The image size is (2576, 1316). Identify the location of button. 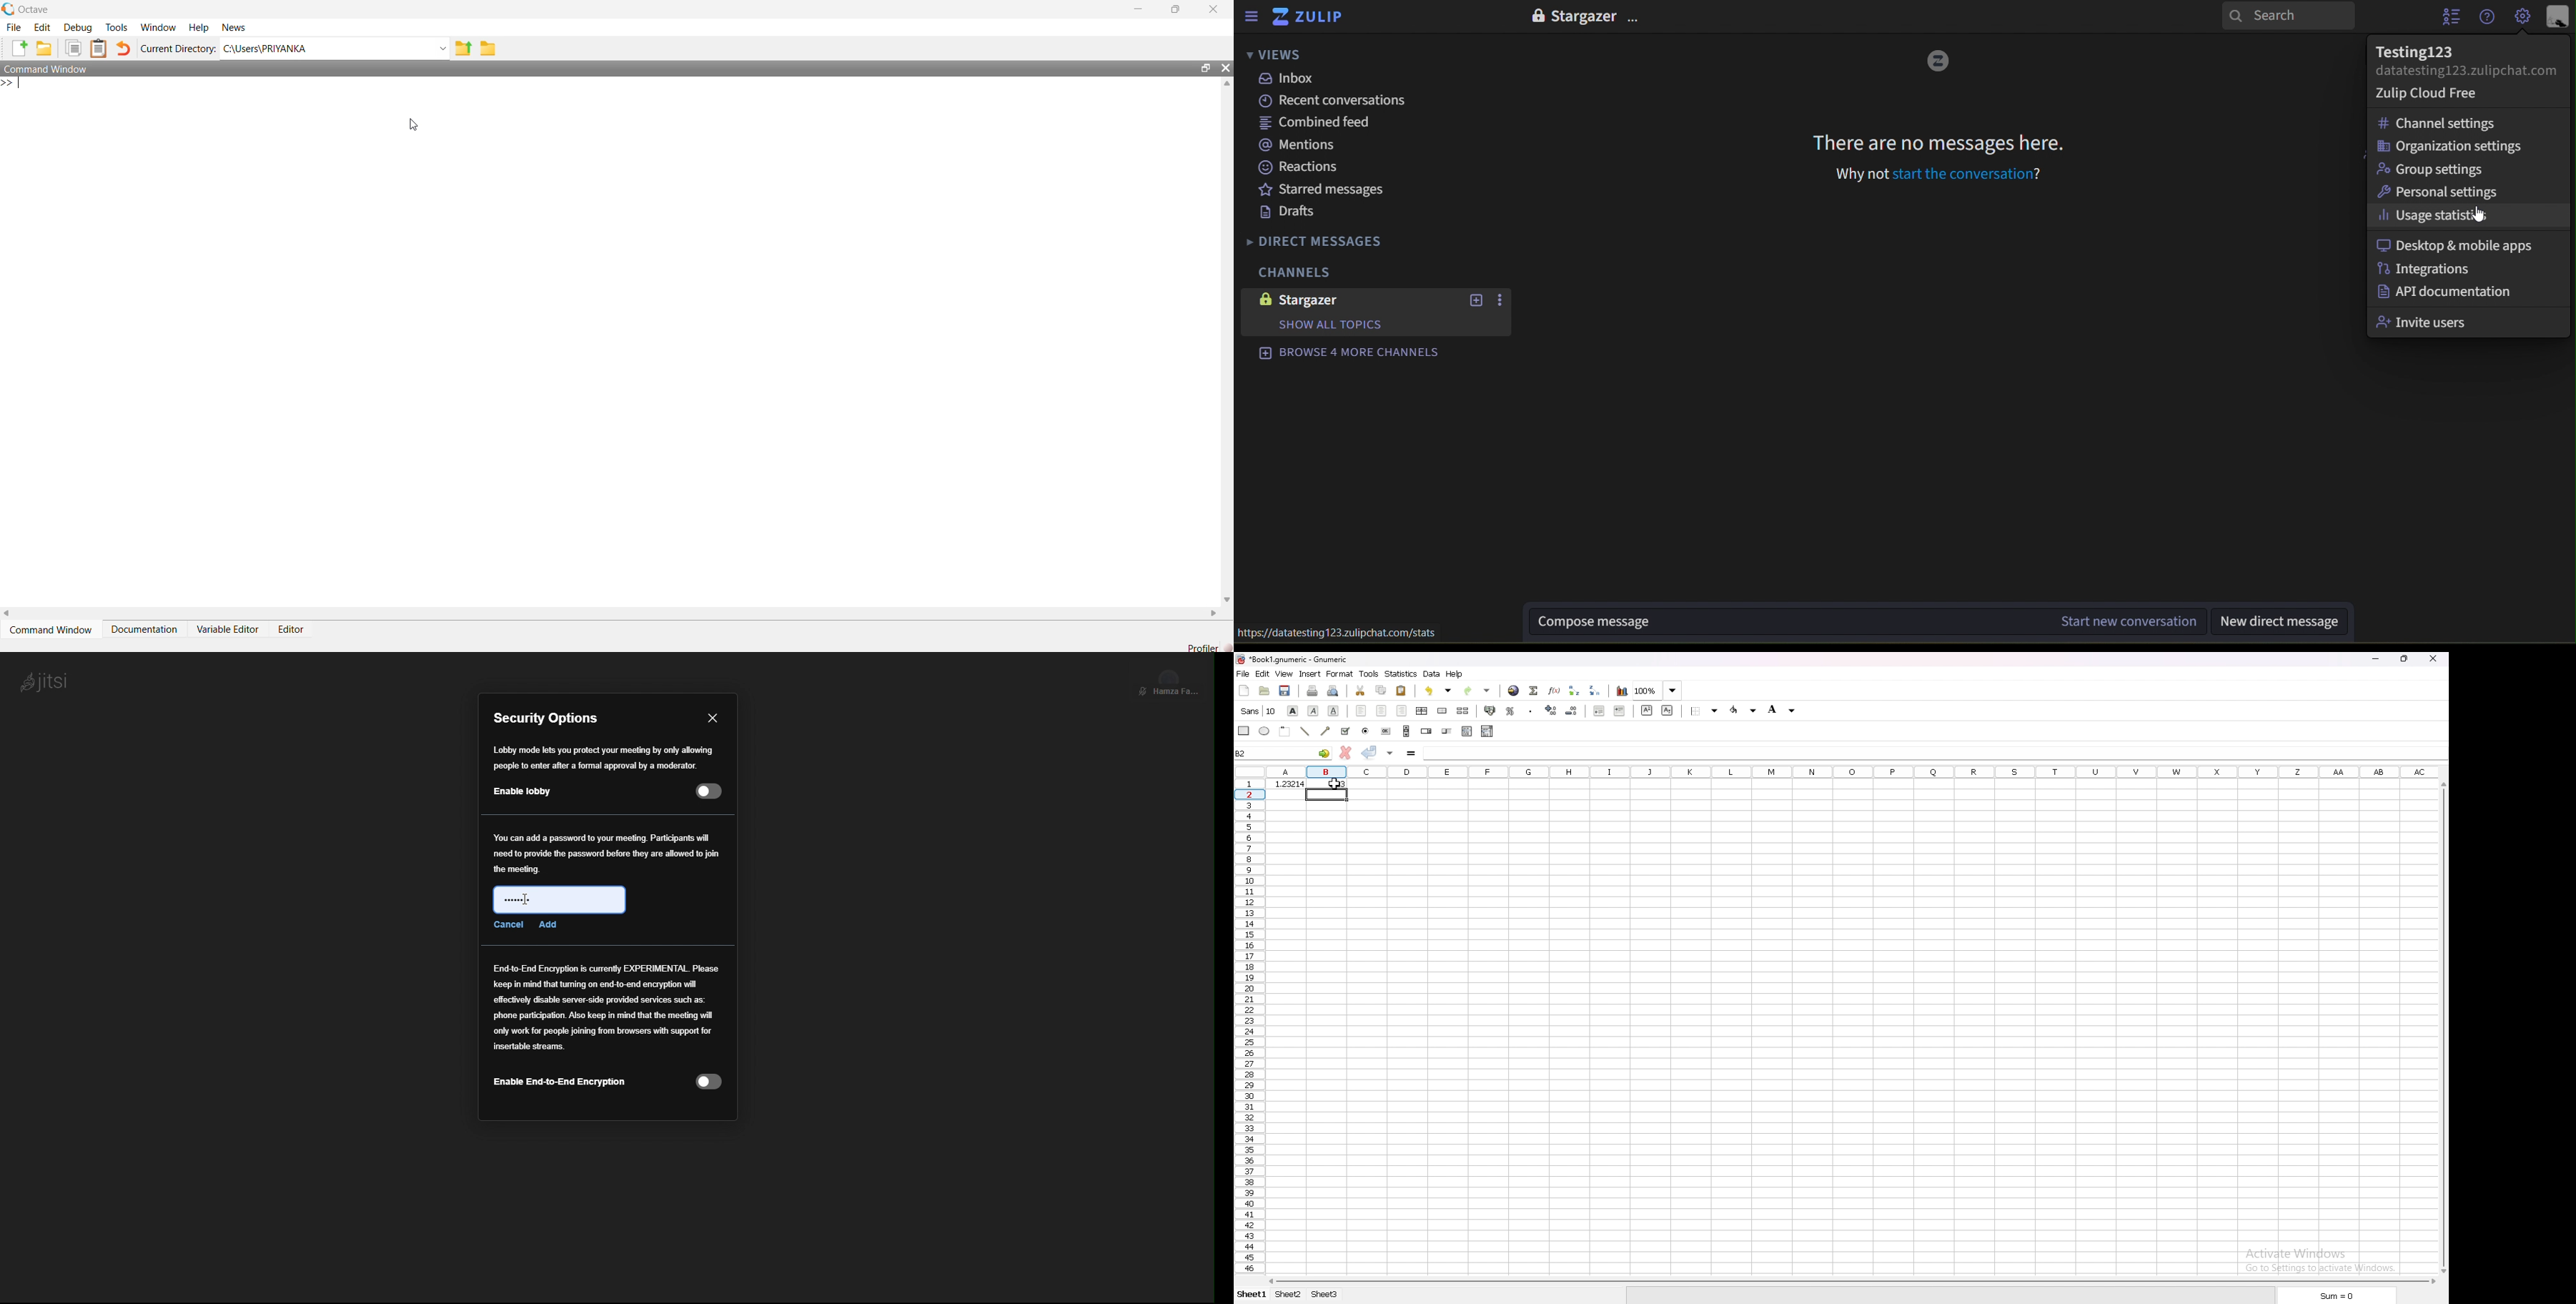
(1386, 732).